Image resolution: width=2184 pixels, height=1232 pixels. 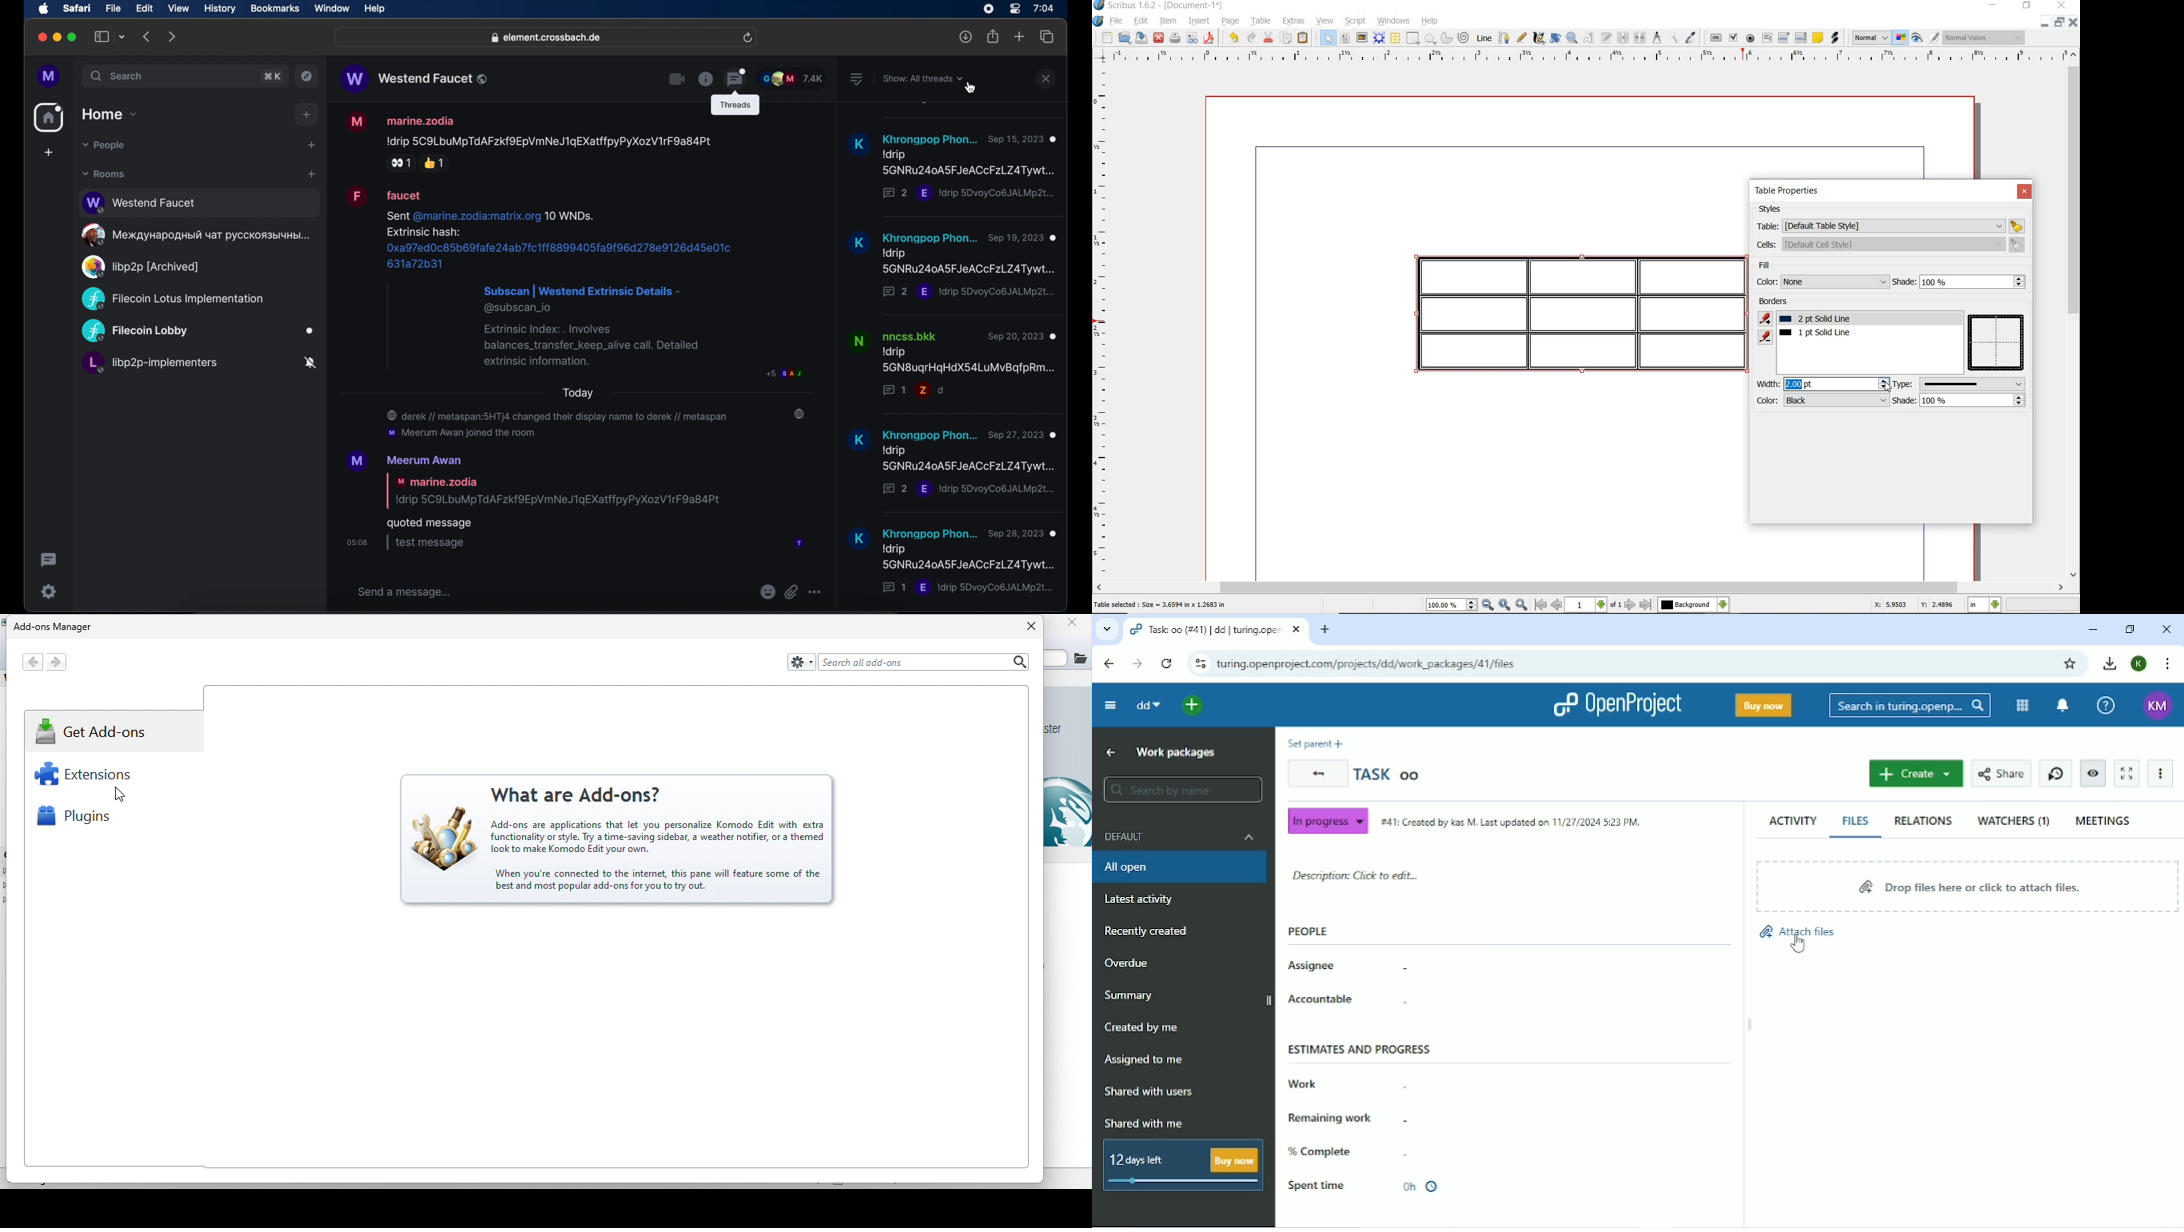 I want to click on 2 messages, so click(x=898, y=293).